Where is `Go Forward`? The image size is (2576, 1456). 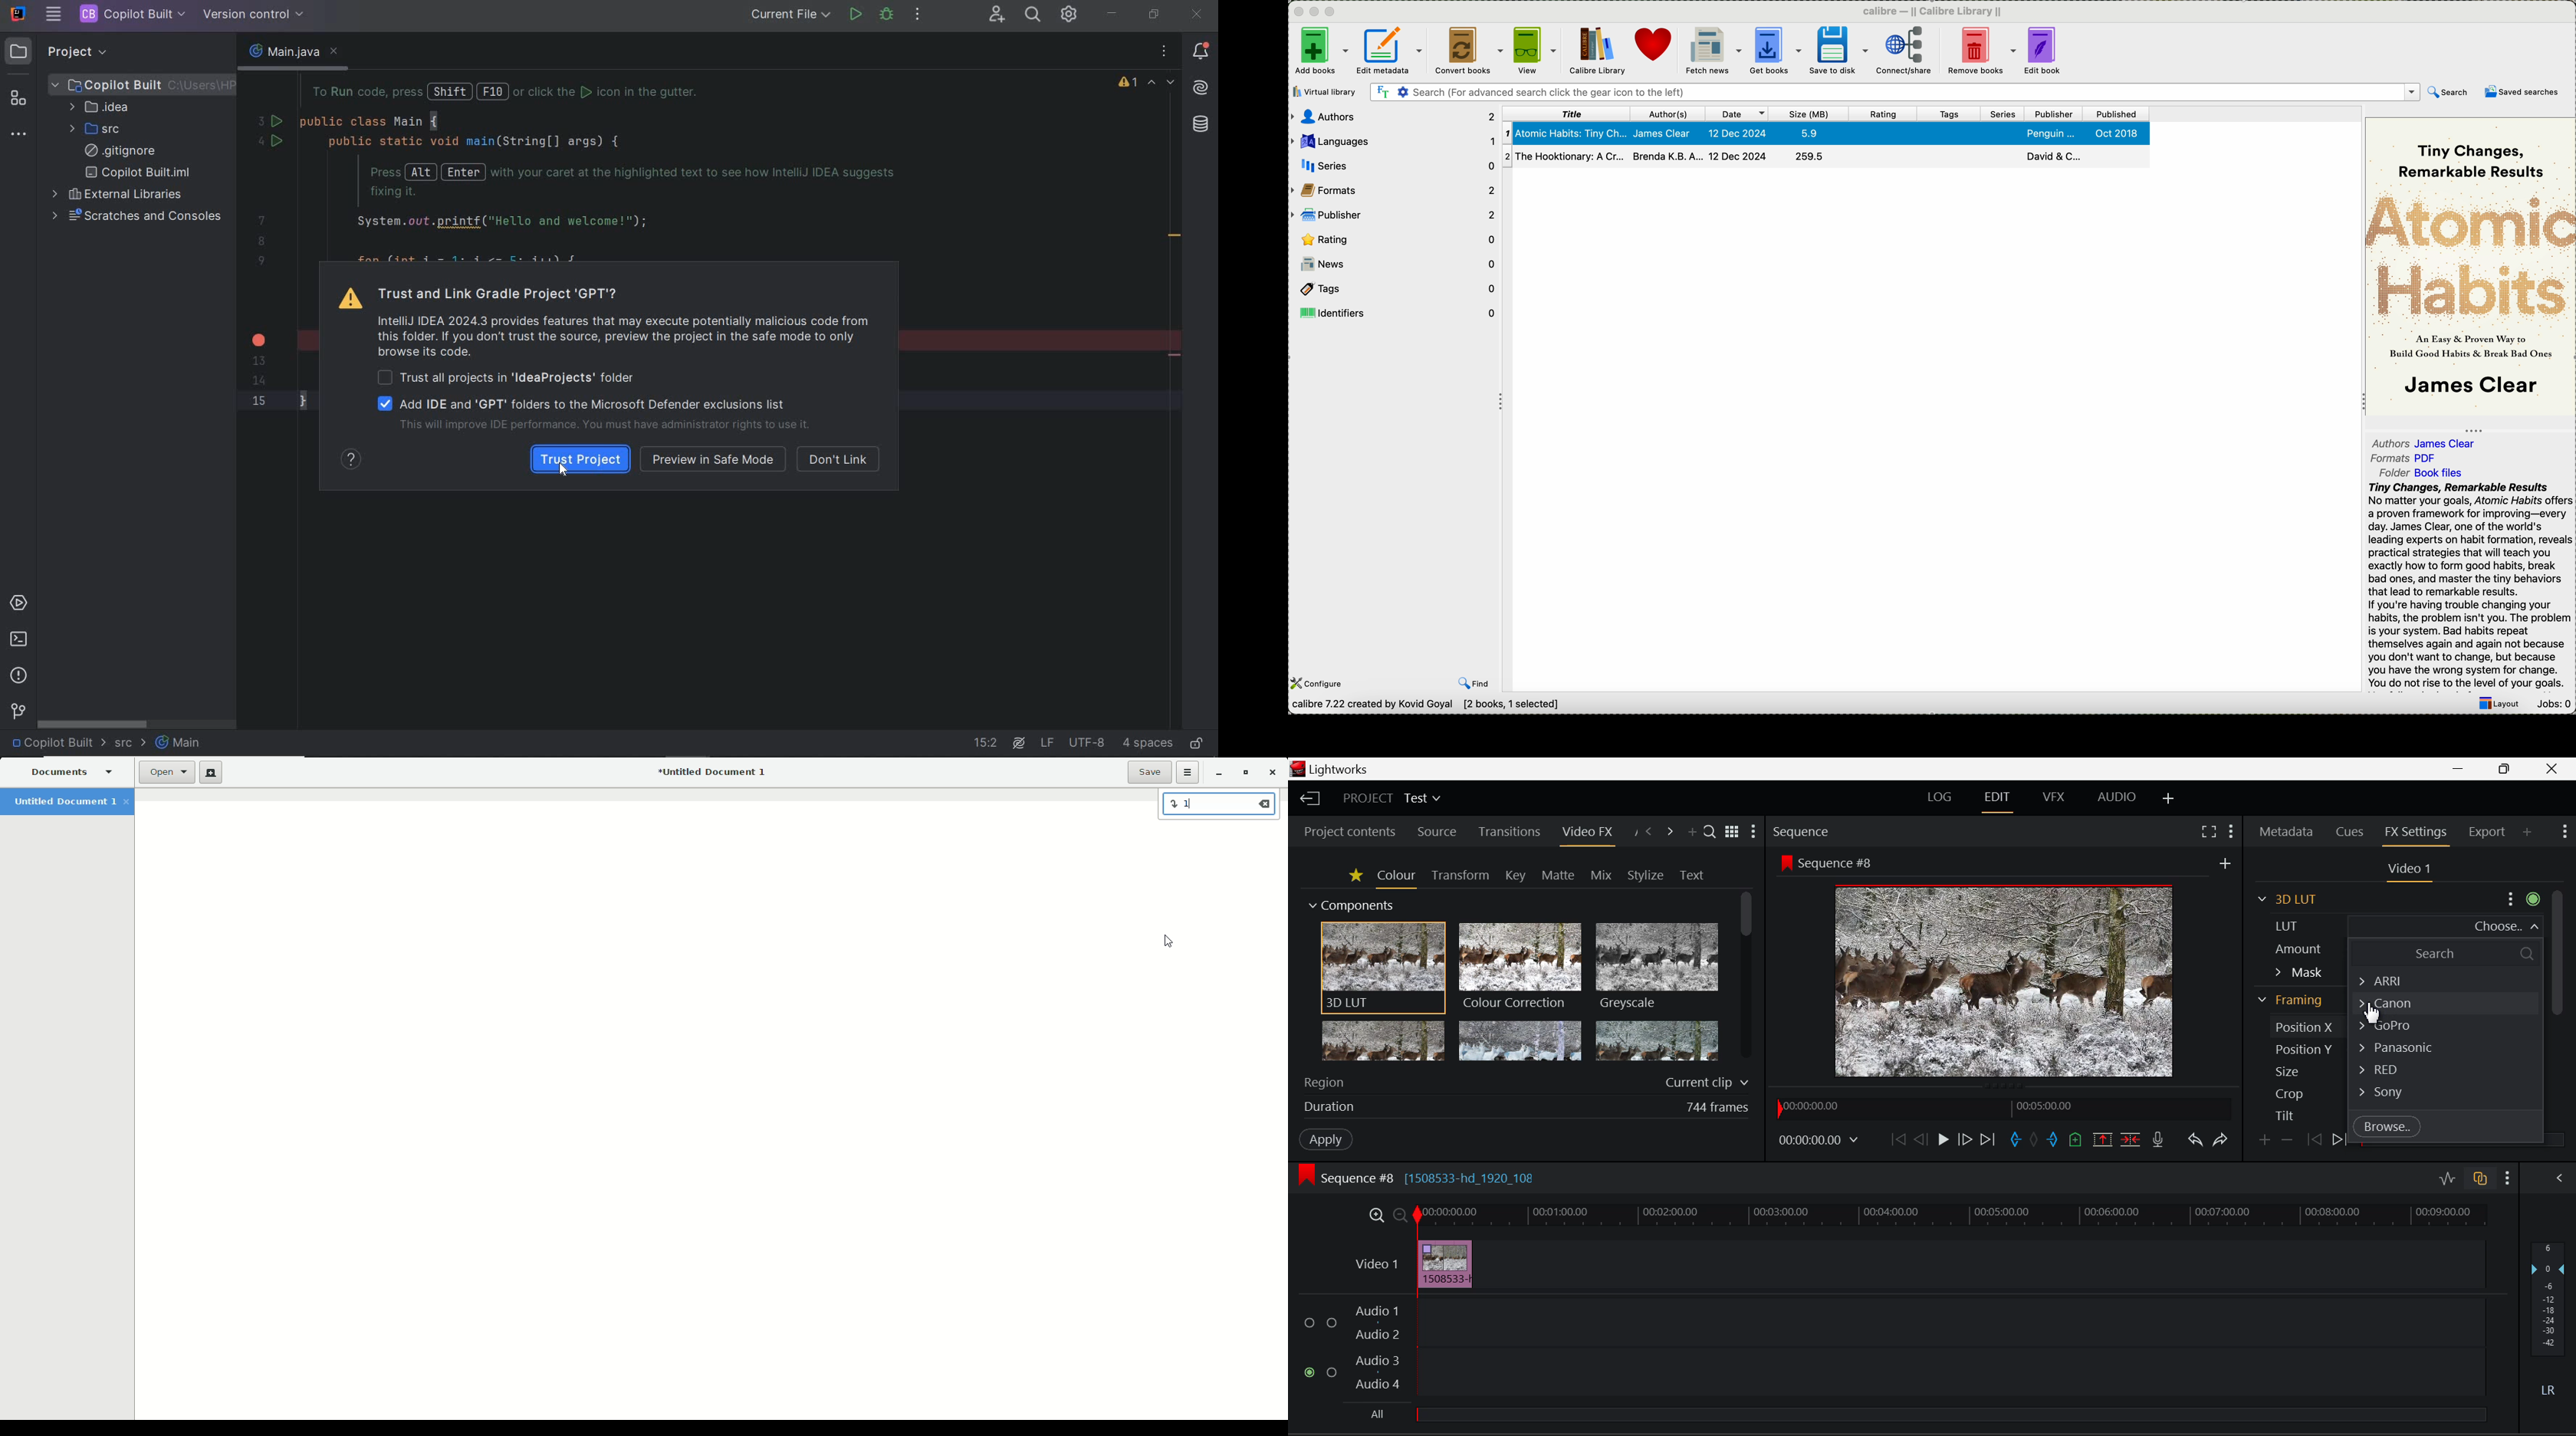 Go Forward is located at coordinates (1966, 1142).